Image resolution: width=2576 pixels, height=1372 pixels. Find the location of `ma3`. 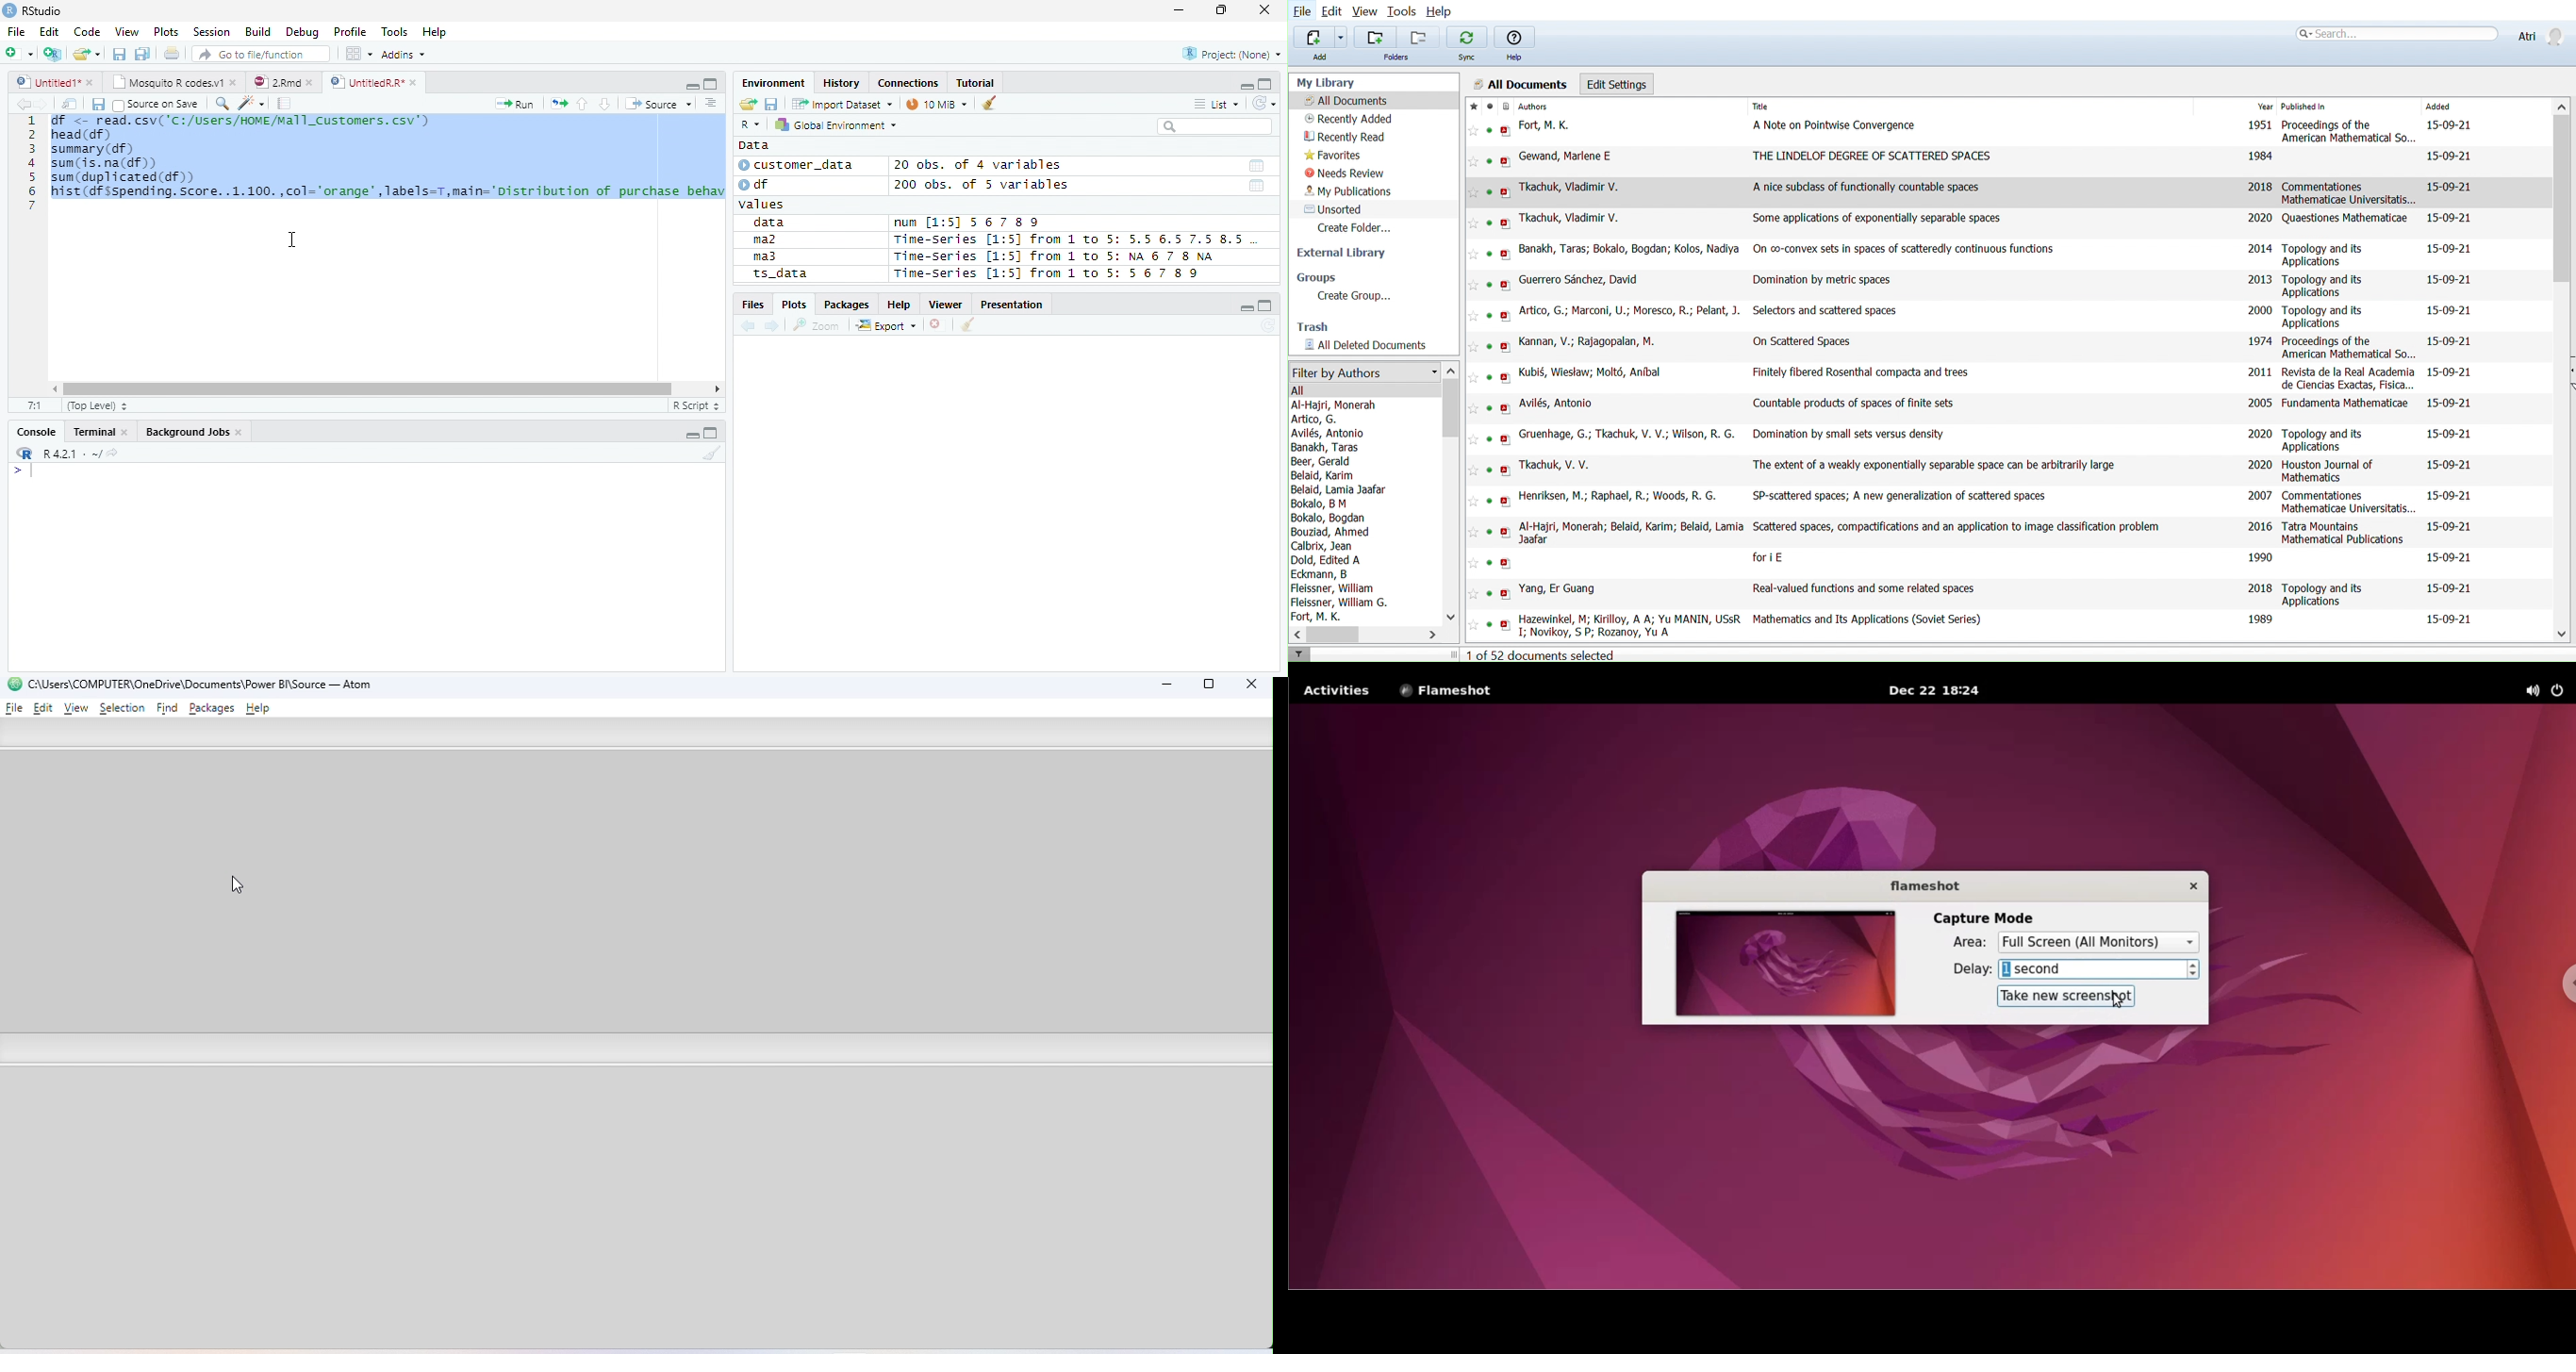

ma3 is located at coordinates (769, 256).